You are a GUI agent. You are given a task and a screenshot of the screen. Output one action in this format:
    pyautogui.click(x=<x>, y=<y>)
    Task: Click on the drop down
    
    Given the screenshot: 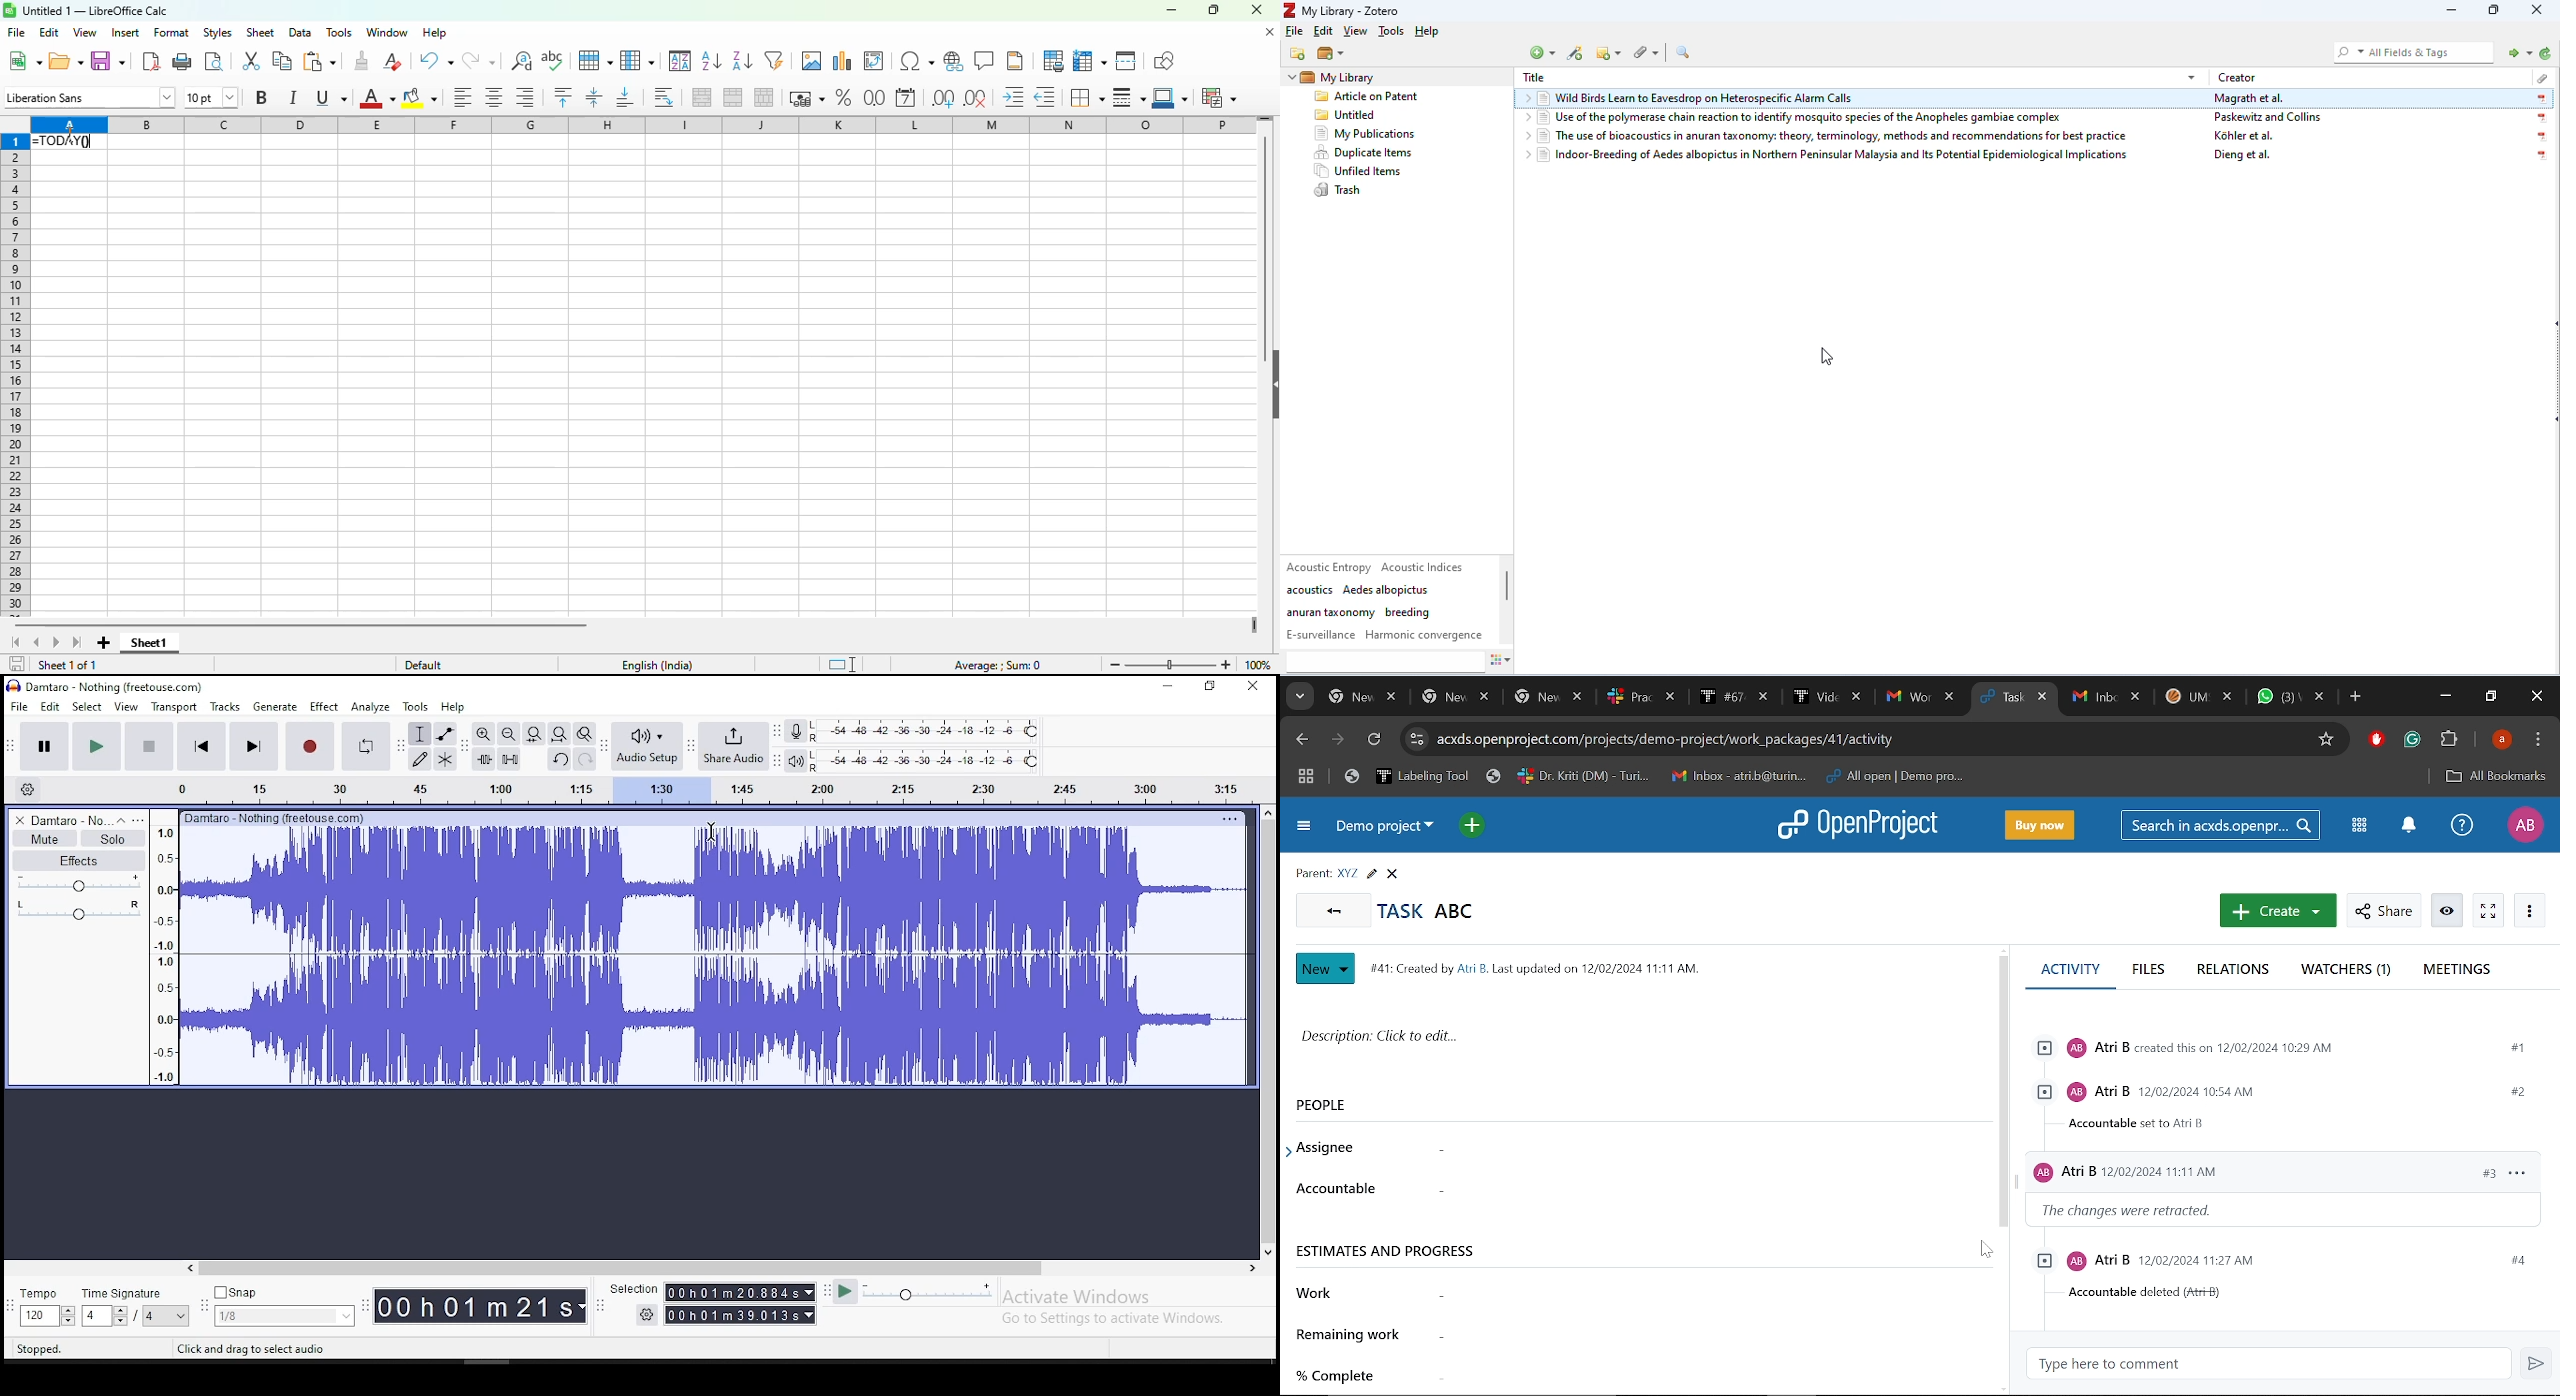 What is the action you would take?
    pyautogui.click(x=1290, y=78)
    